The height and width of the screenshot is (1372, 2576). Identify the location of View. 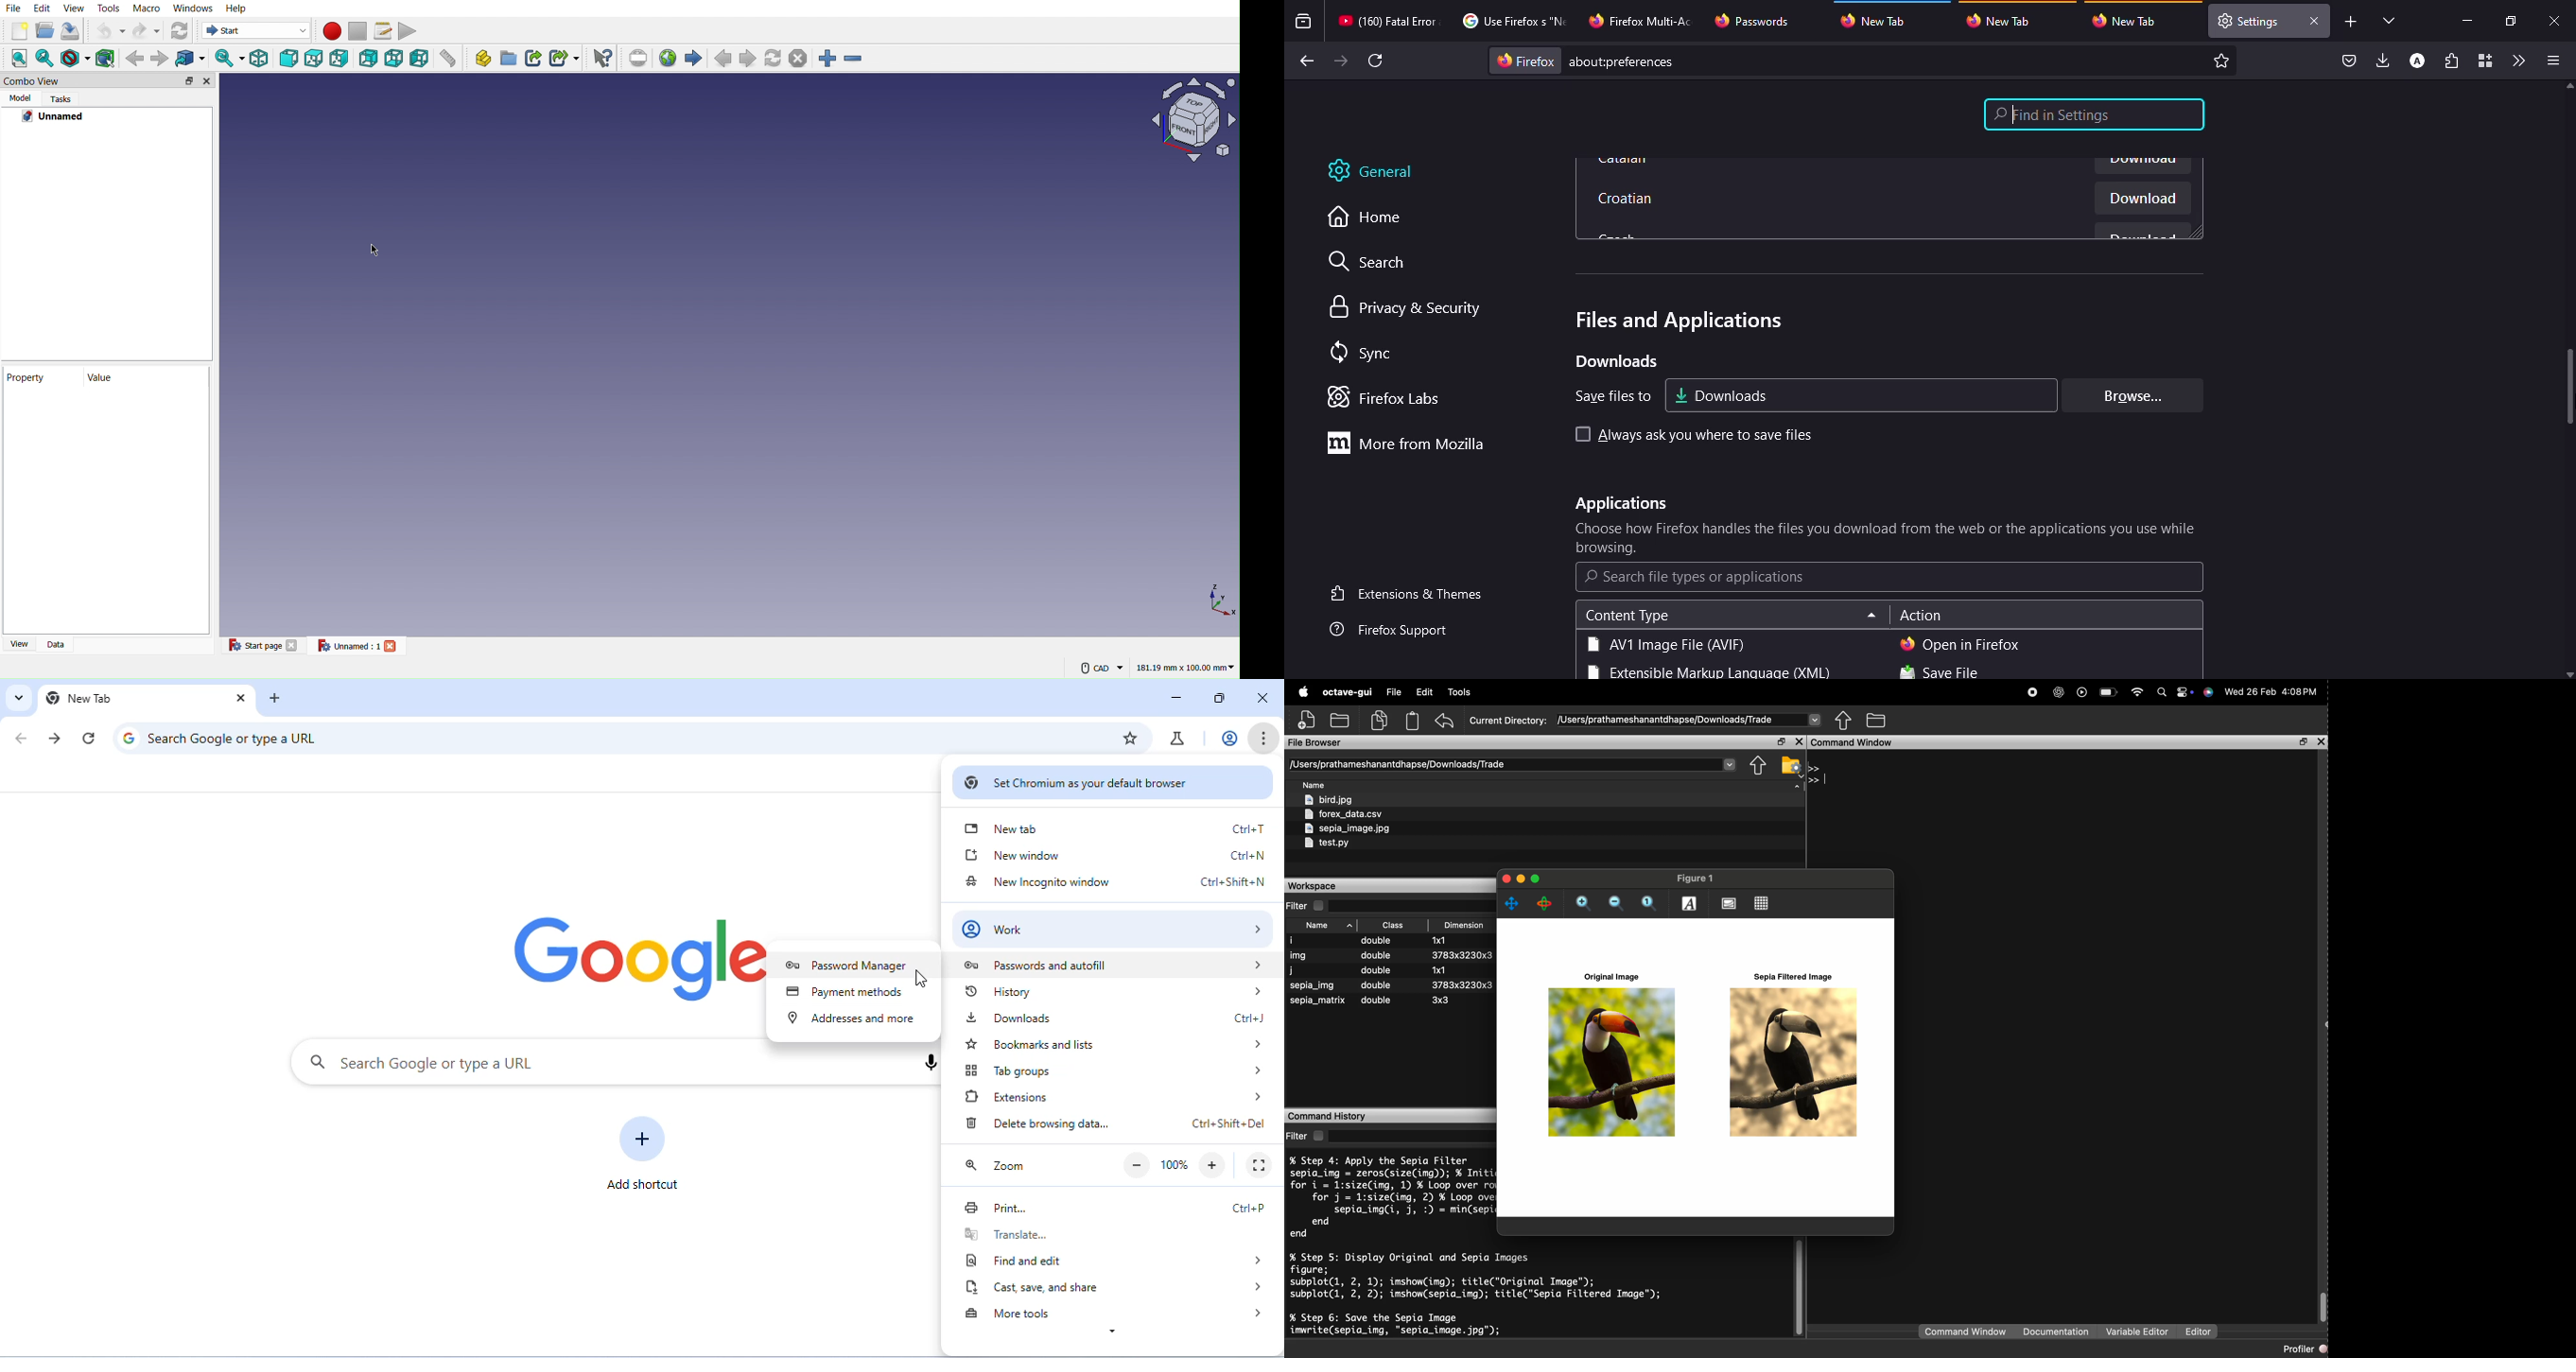
(17, 645).